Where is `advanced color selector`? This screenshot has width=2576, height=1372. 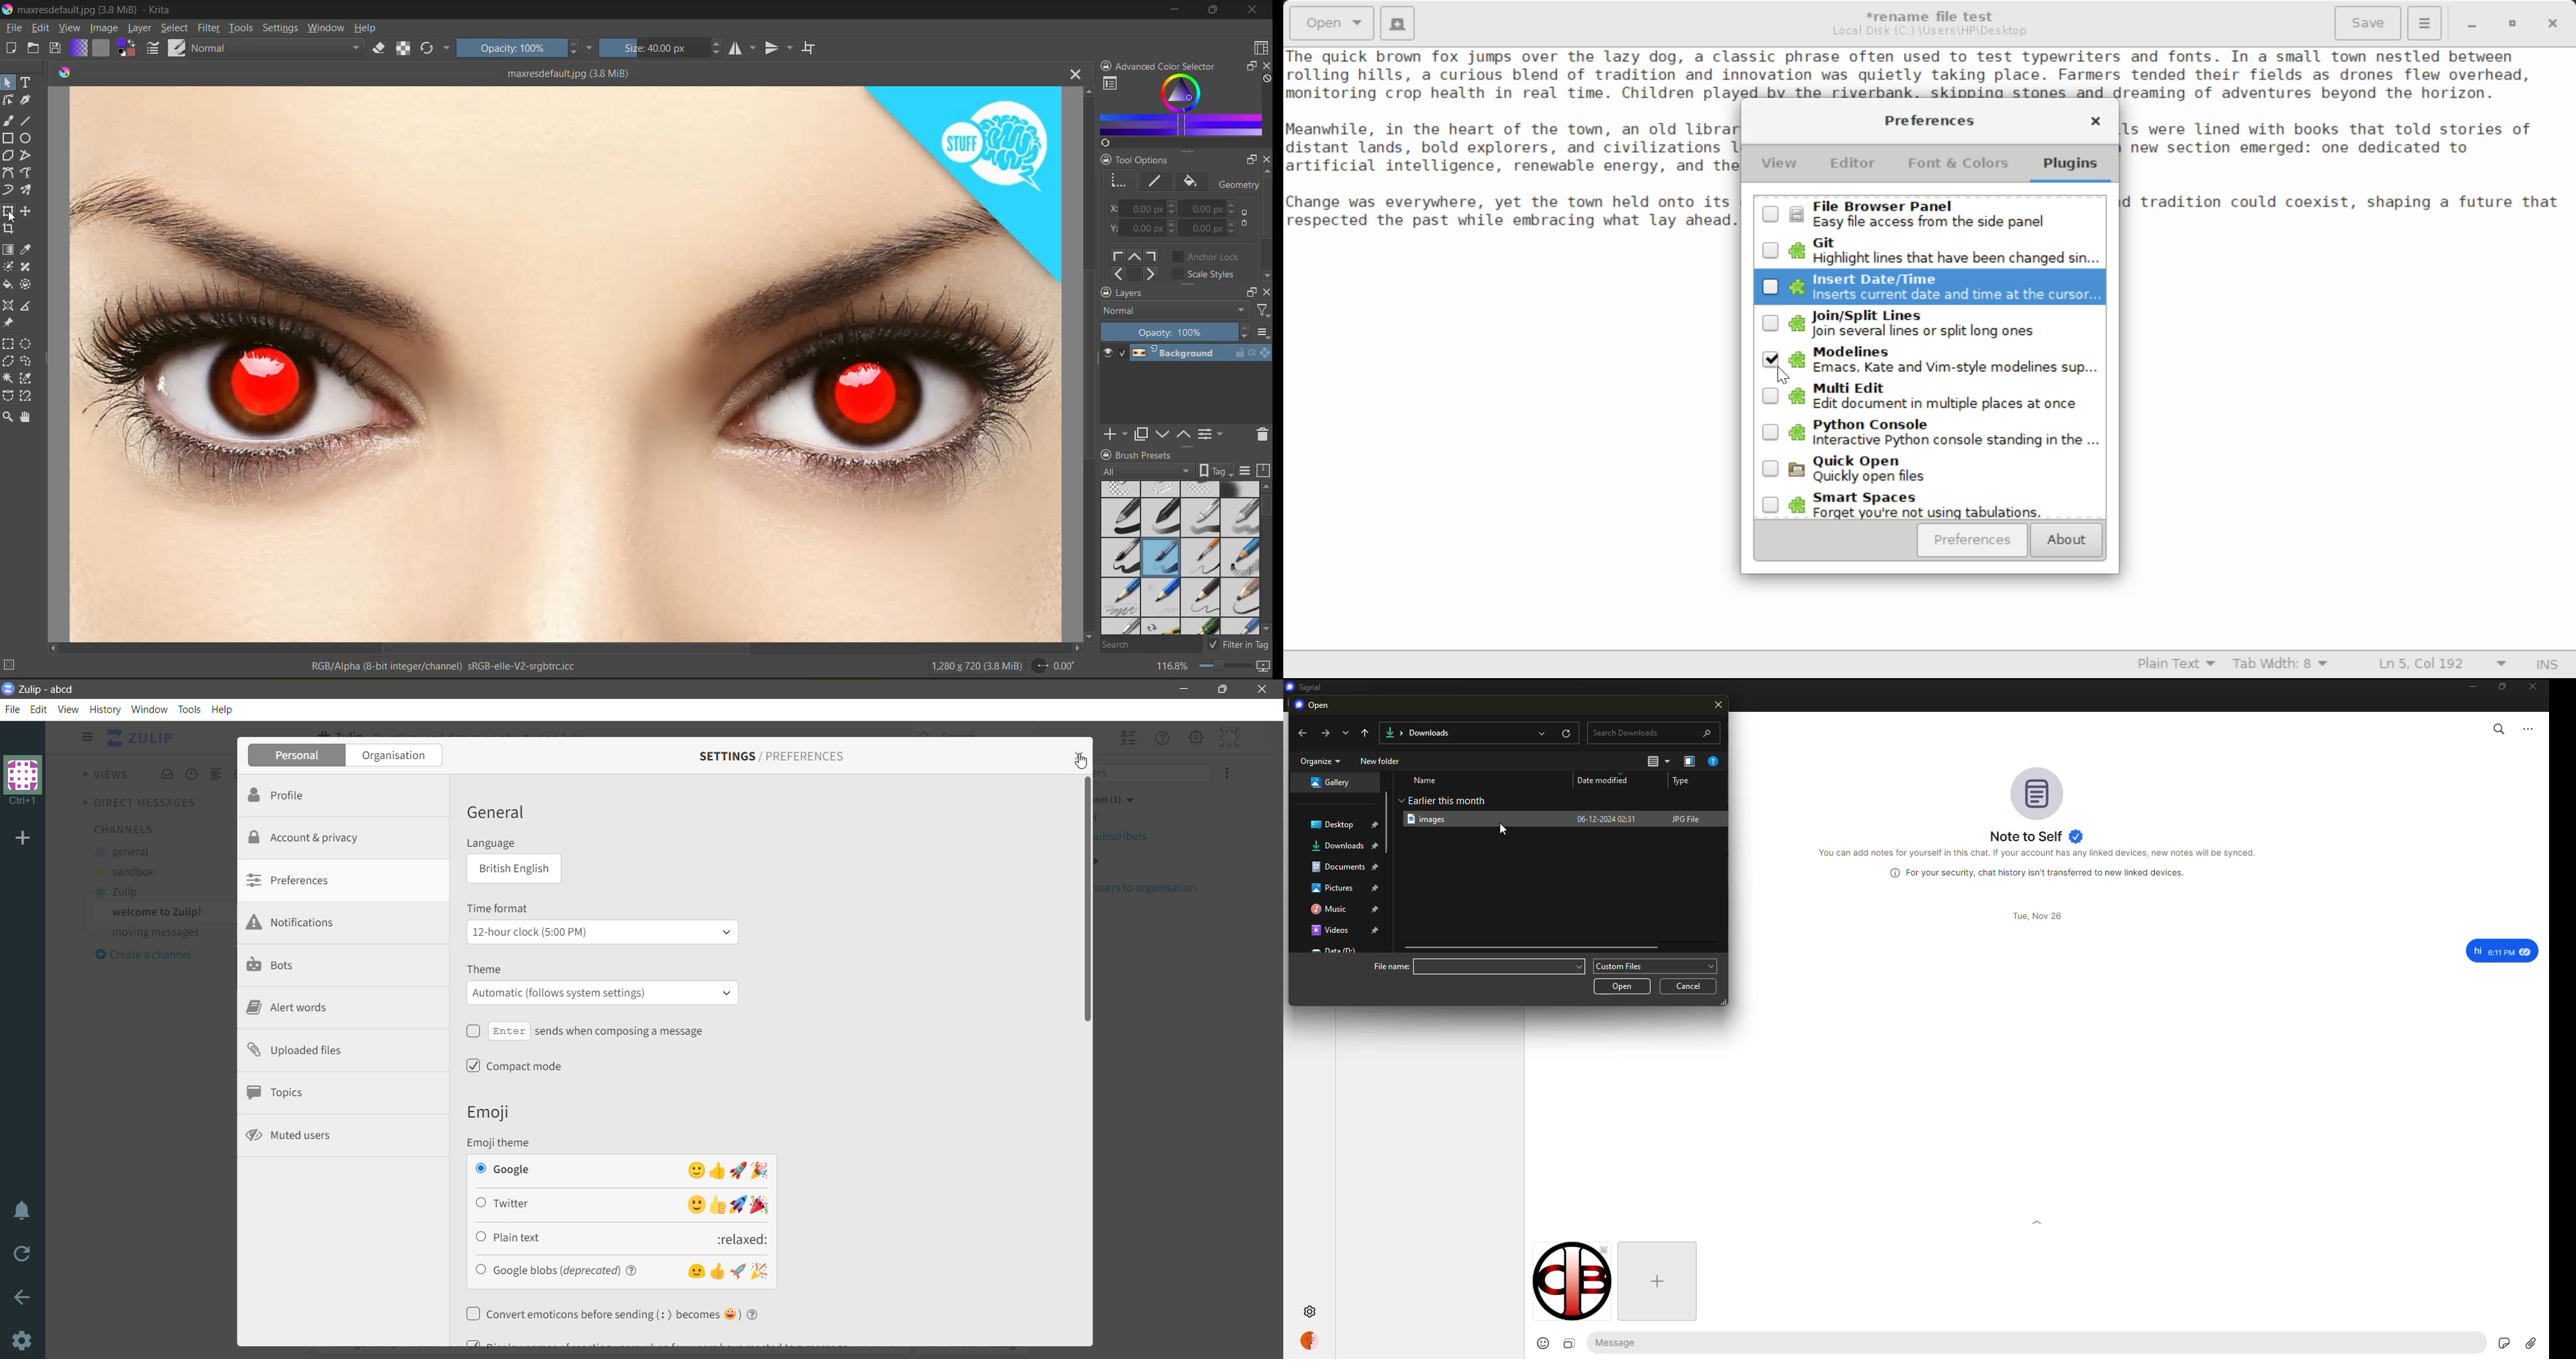
advanced color selector is located at coordinates (1180, 107).